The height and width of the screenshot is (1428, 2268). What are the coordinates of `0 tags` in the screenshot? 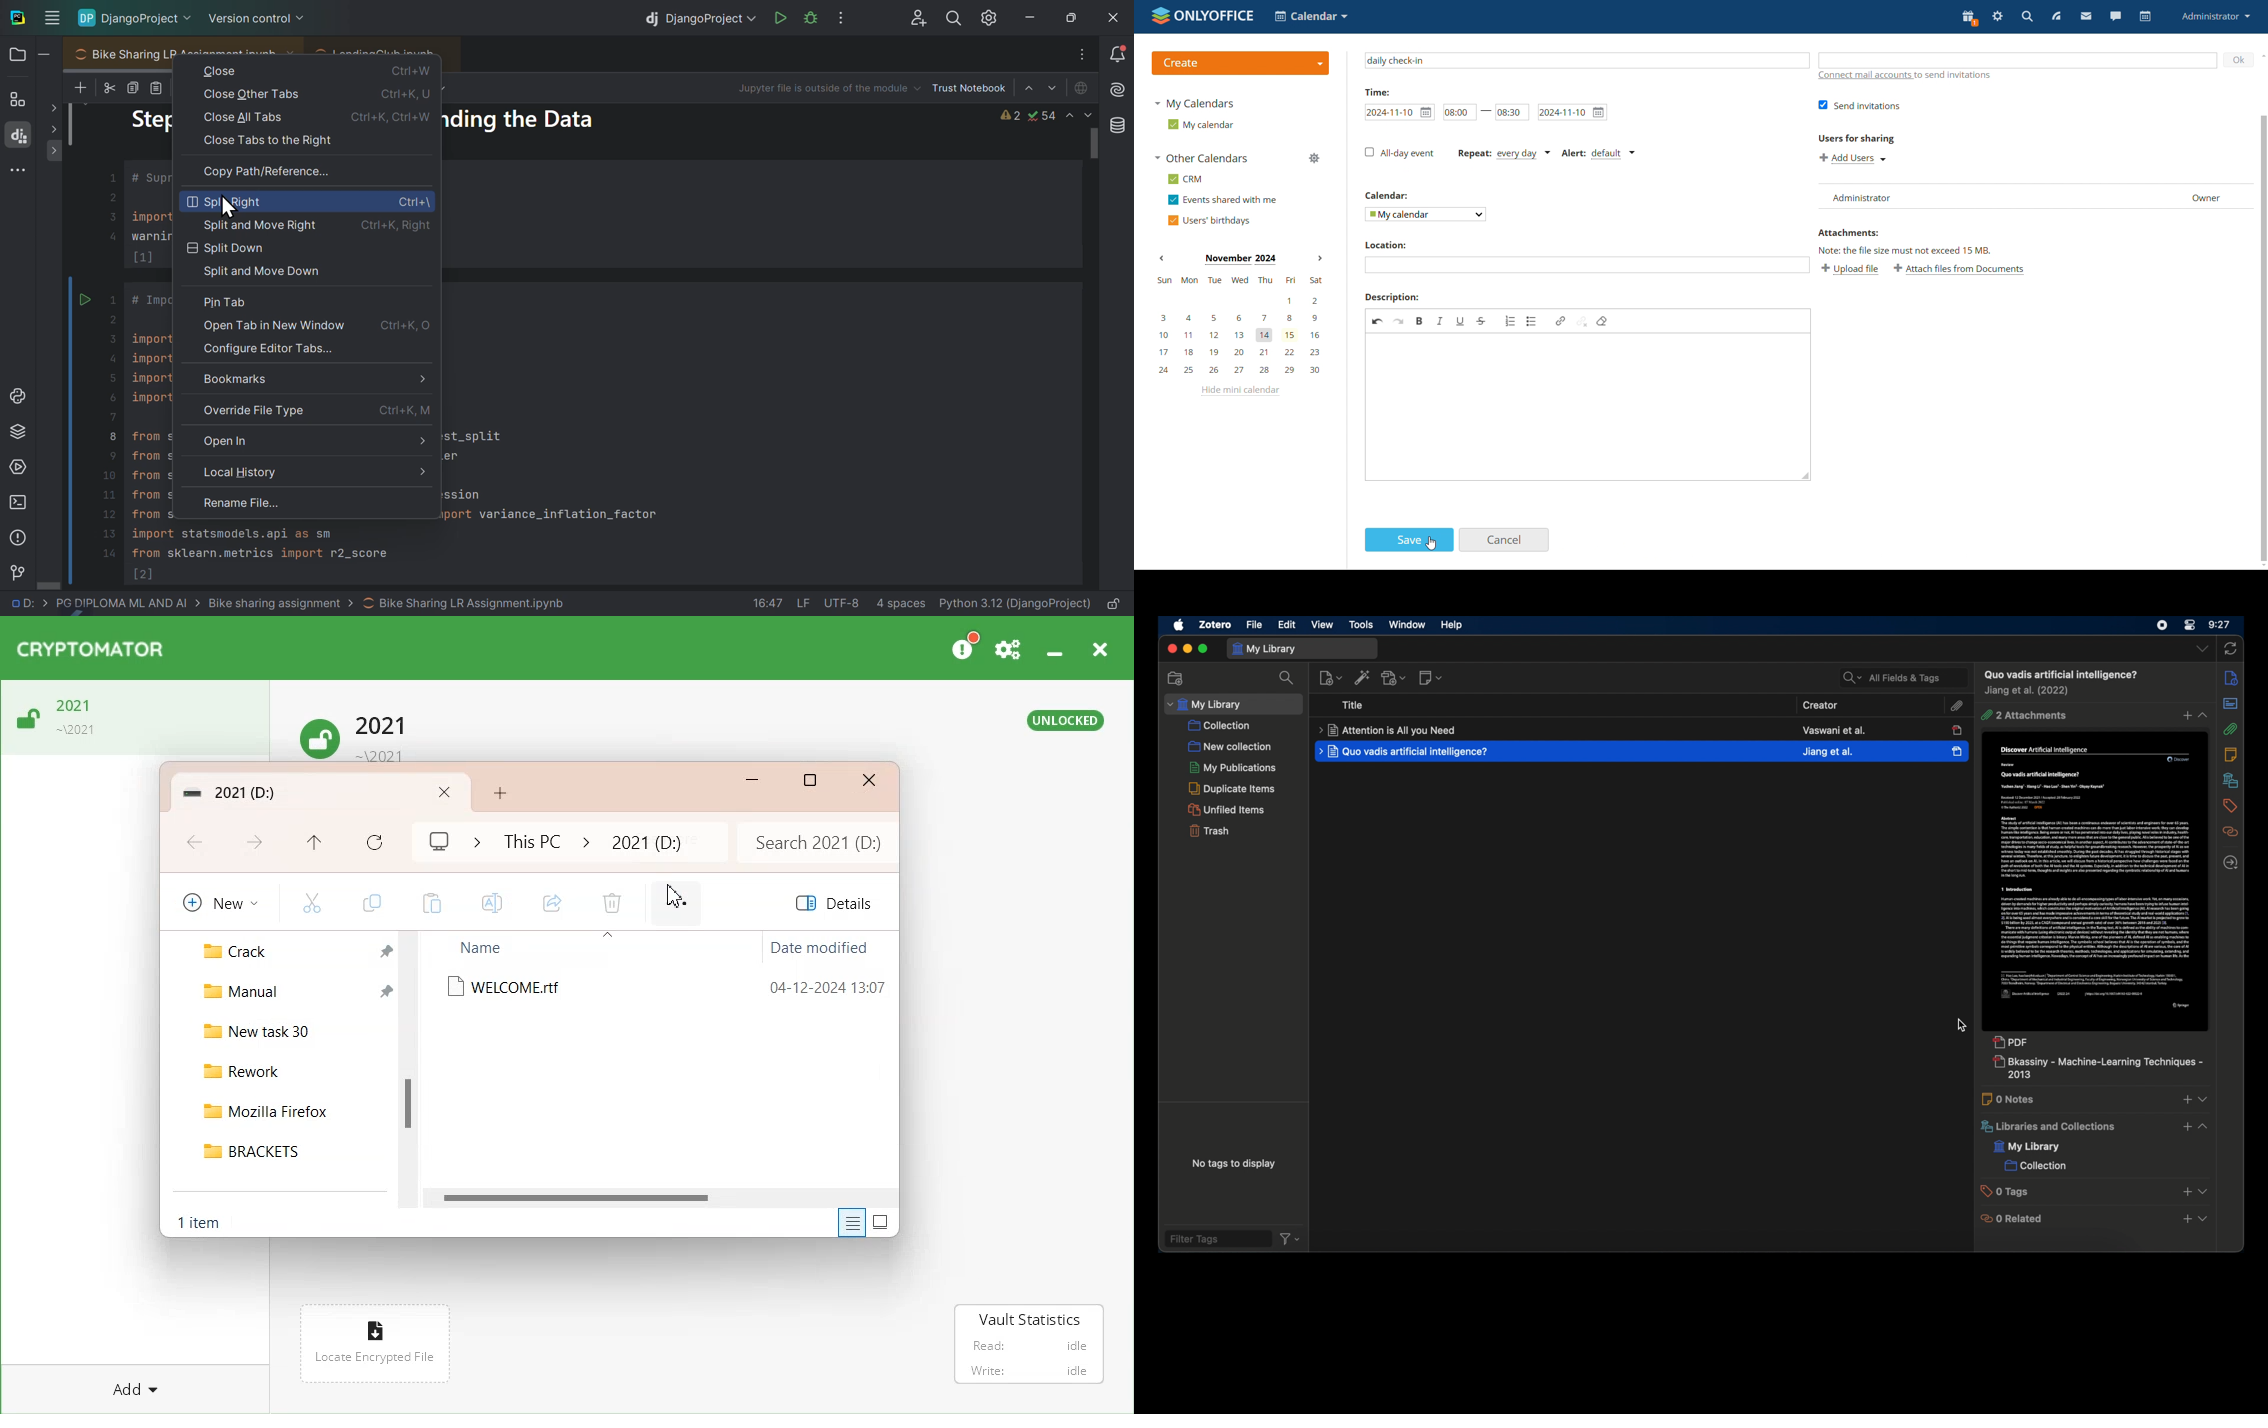 It's located at (2012, 1192).